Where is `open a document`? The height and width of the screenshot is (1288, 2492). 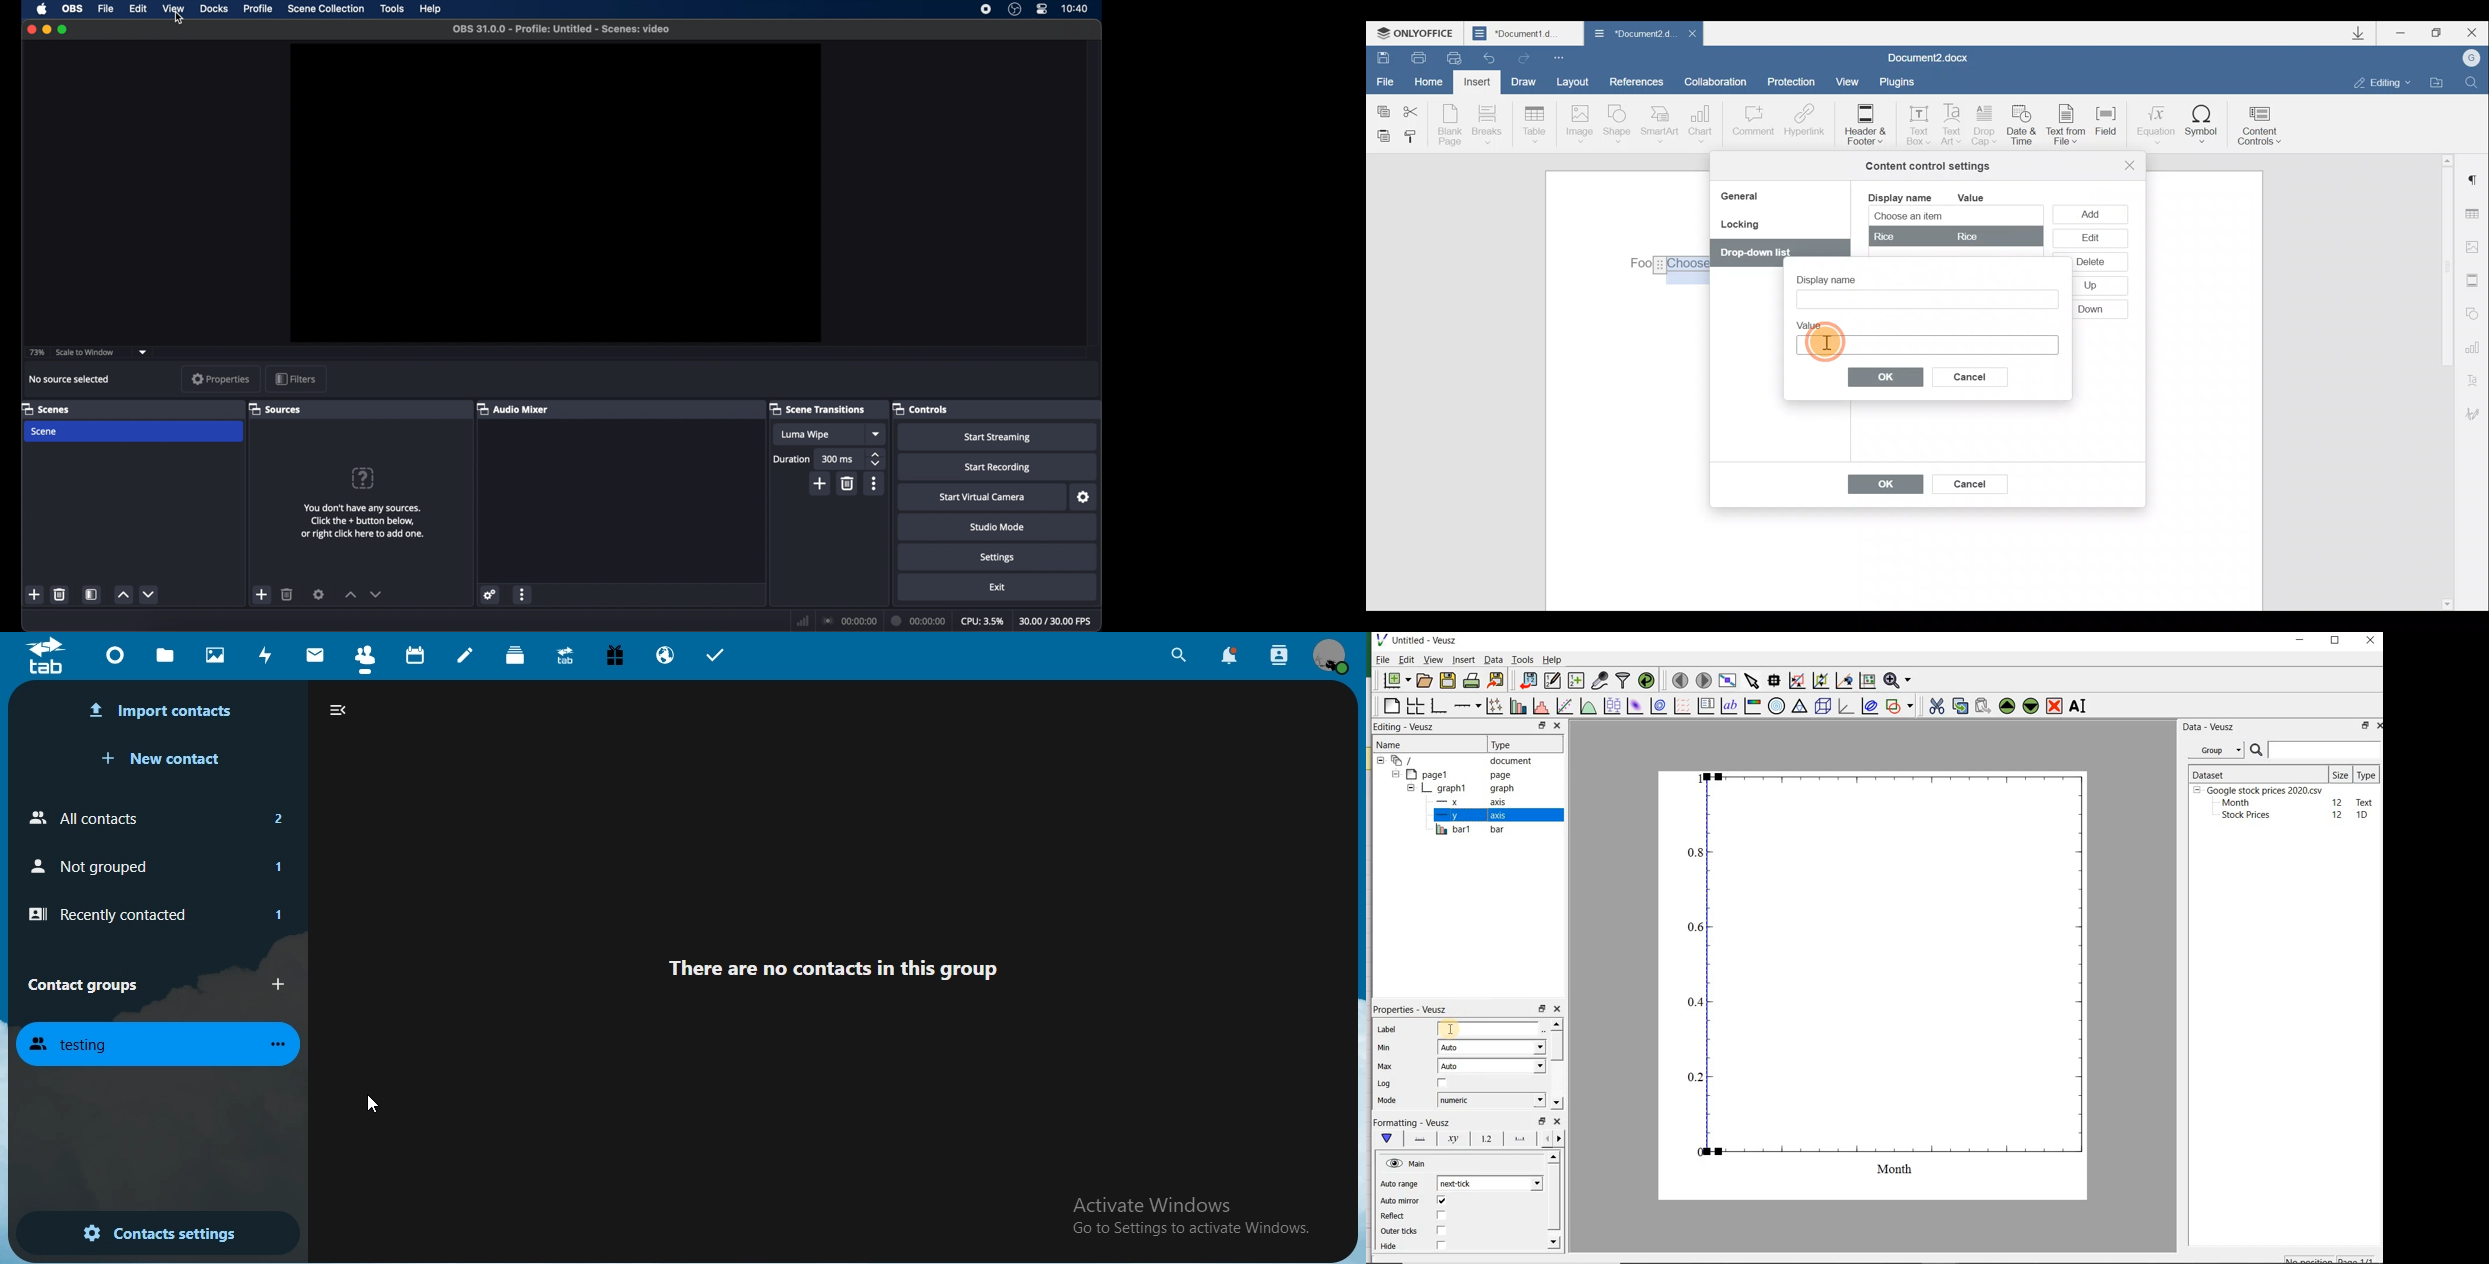 open a document is located at coordinates (1425, 680).